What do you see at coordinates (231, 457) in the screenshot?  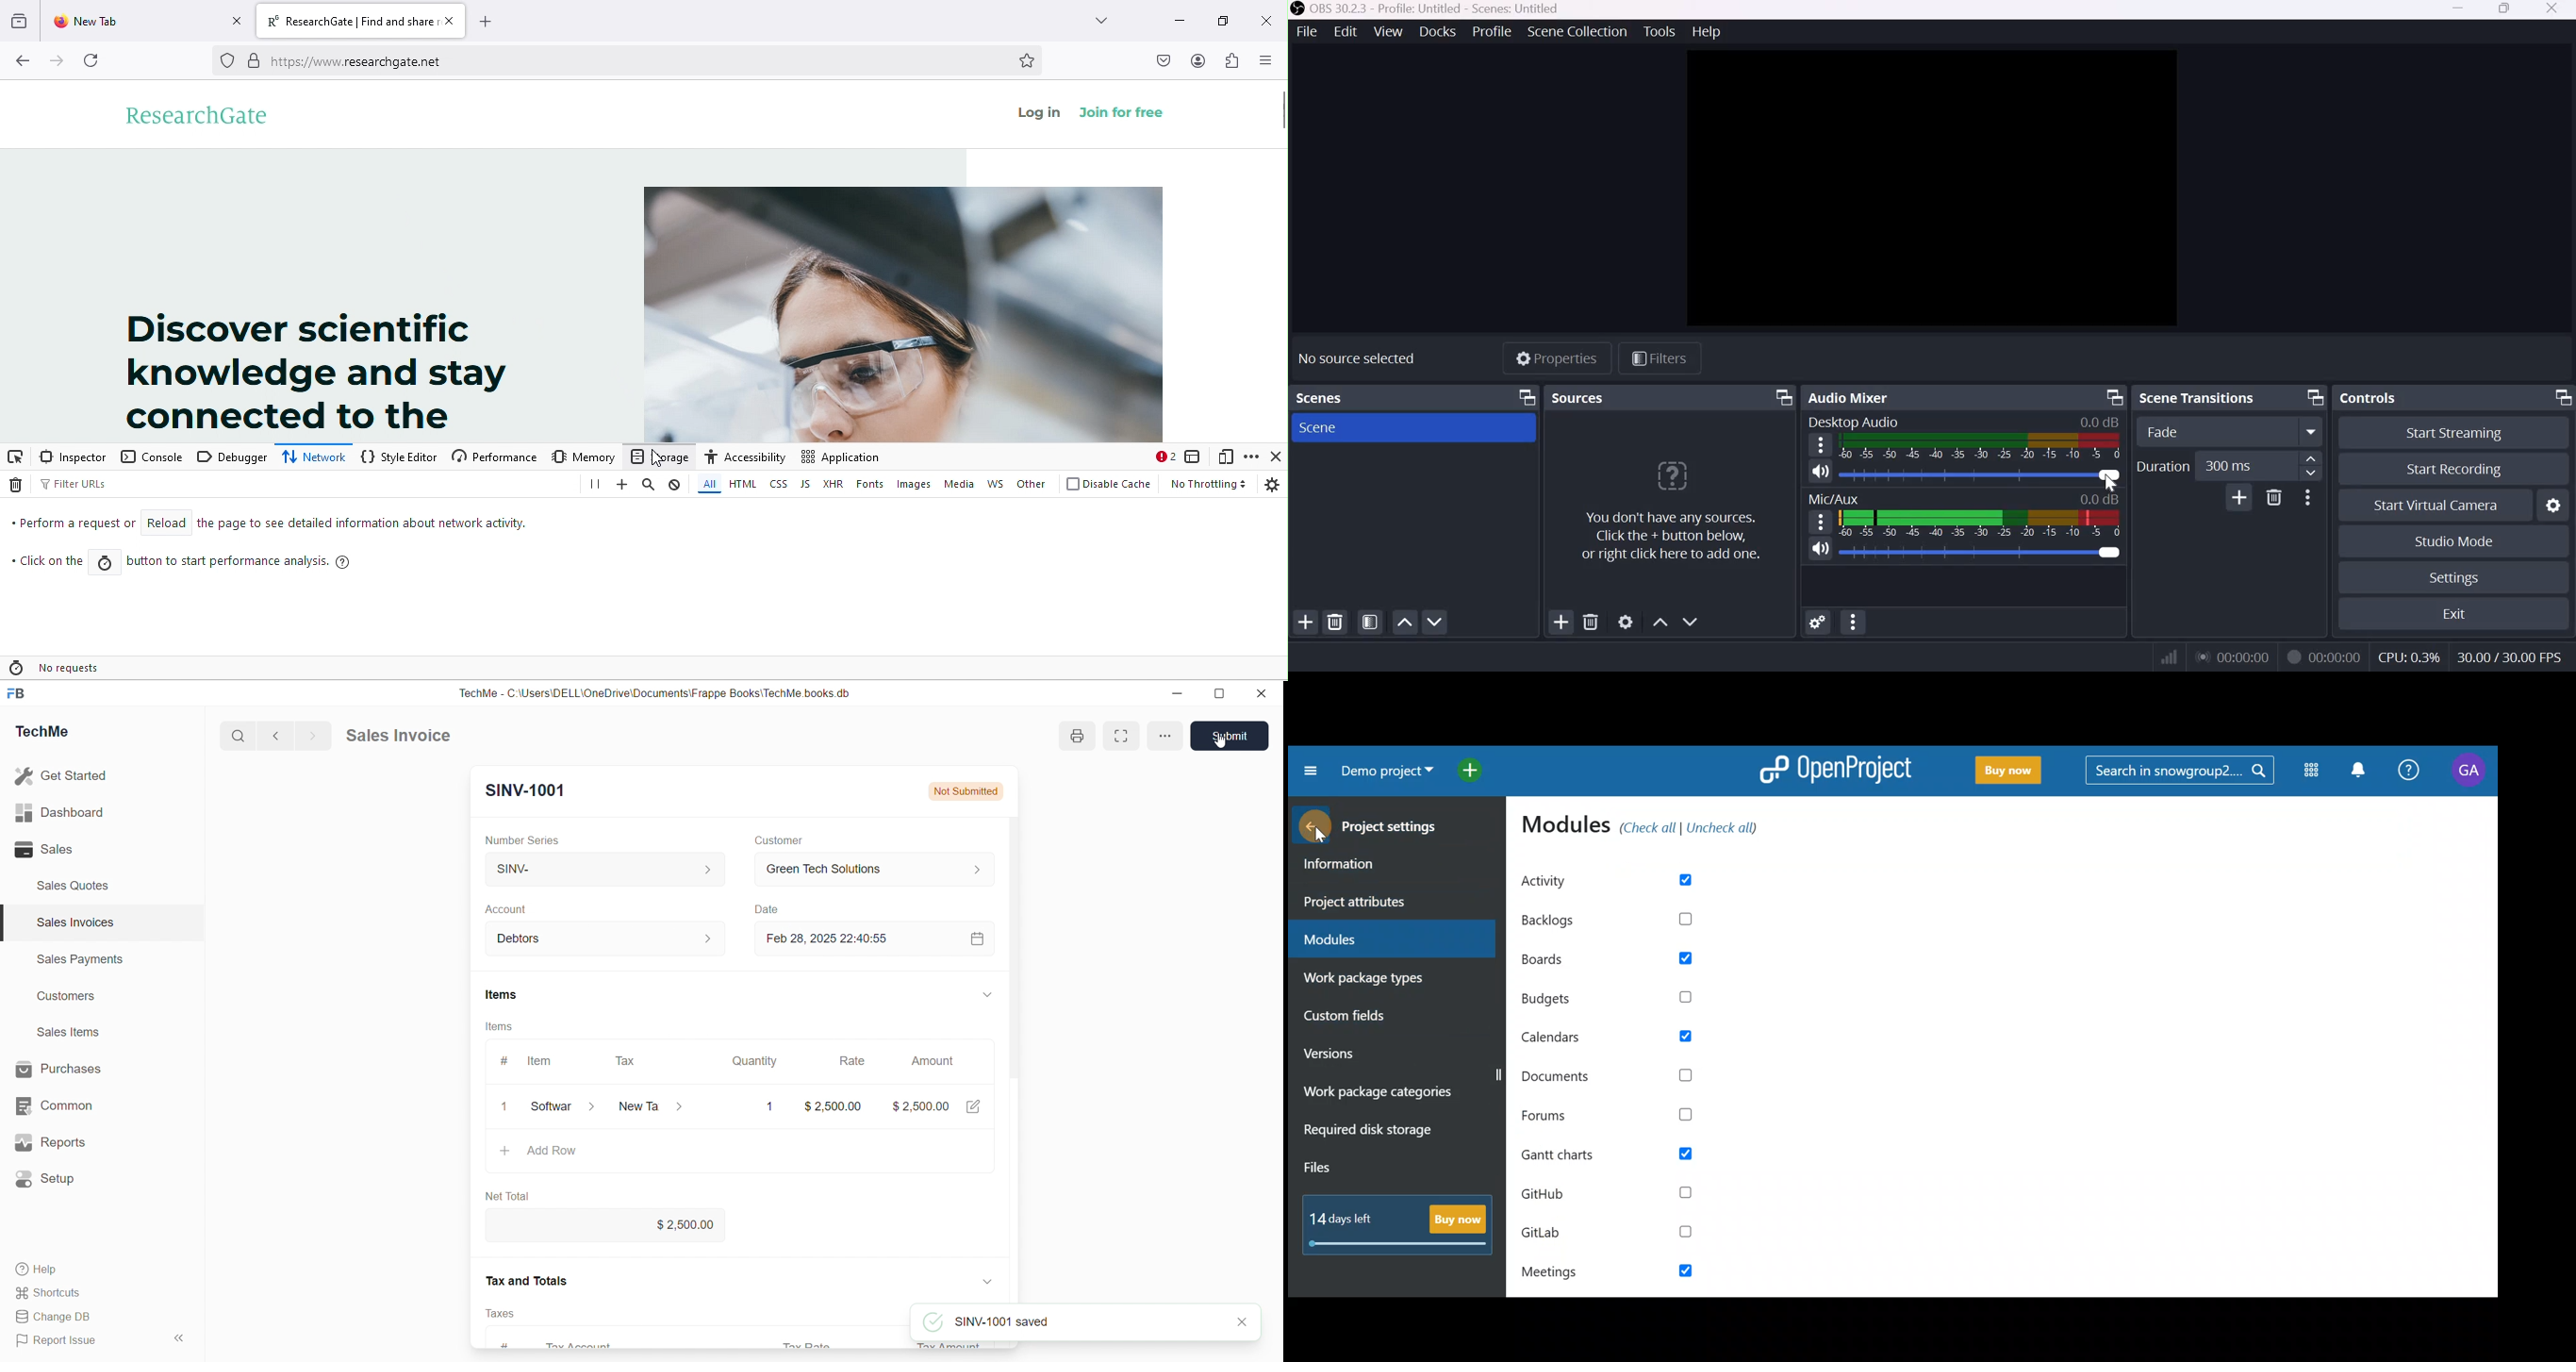 I see `debugger` at bounding box center [231, 457].